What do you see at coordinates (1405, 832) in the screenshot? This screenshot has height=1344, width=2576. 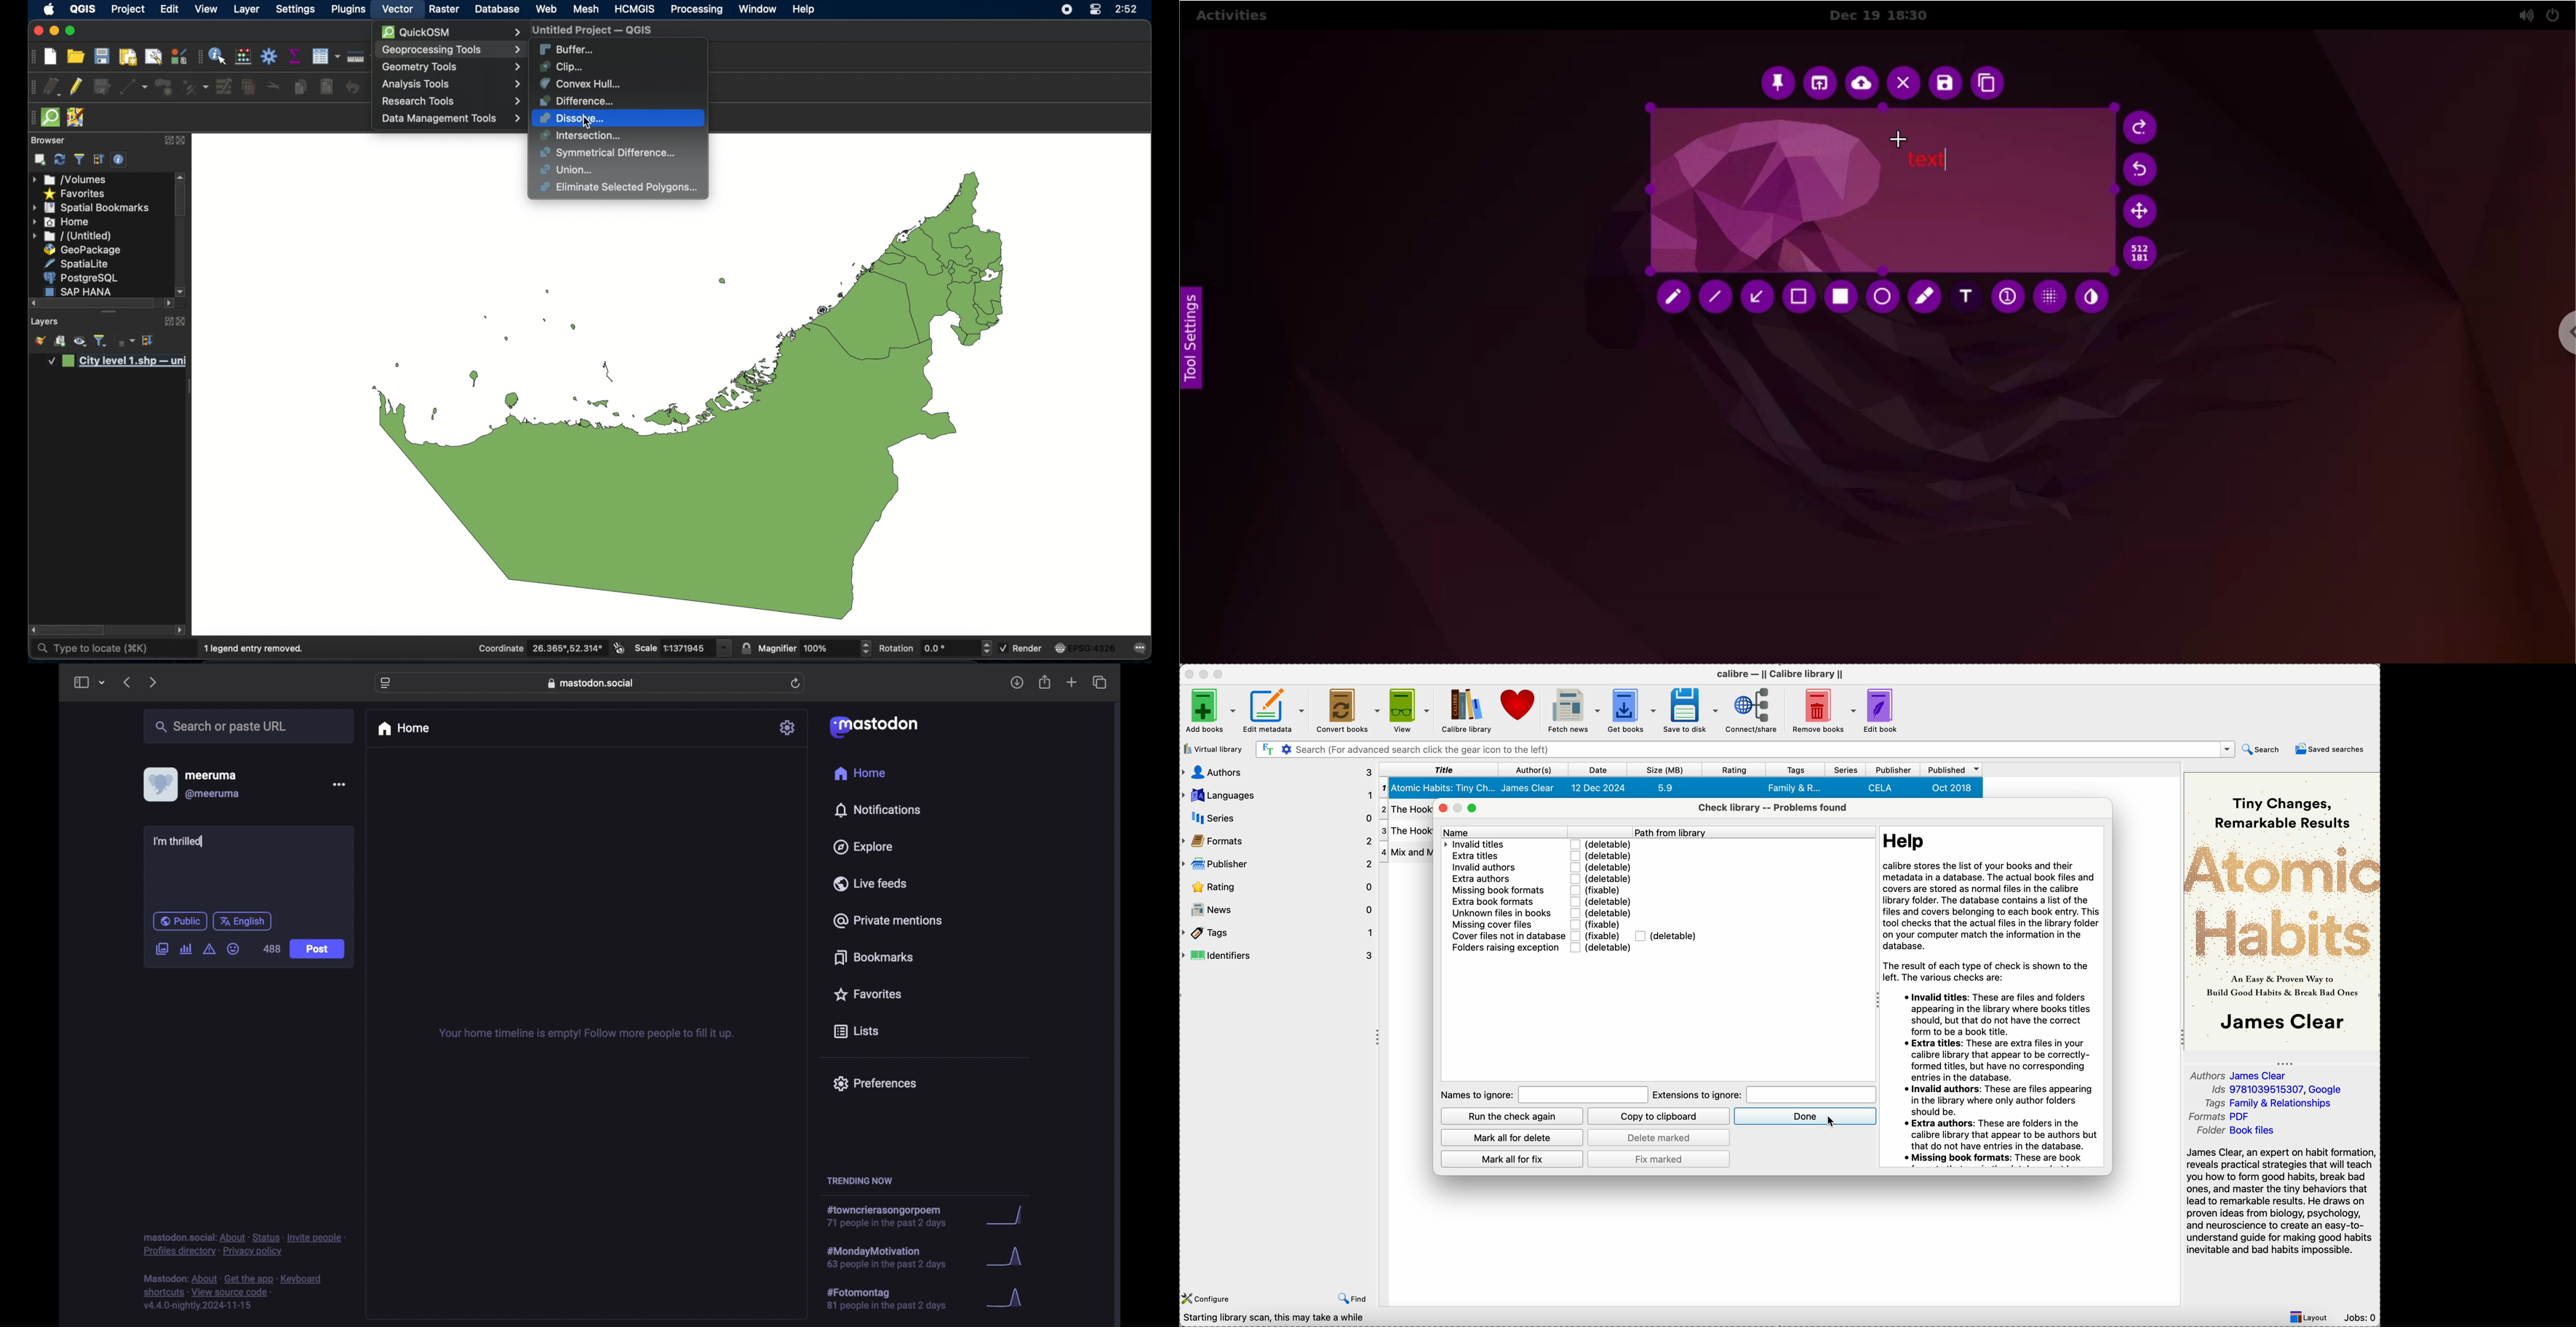 I see `third book` at bounding box center [1405, 832].